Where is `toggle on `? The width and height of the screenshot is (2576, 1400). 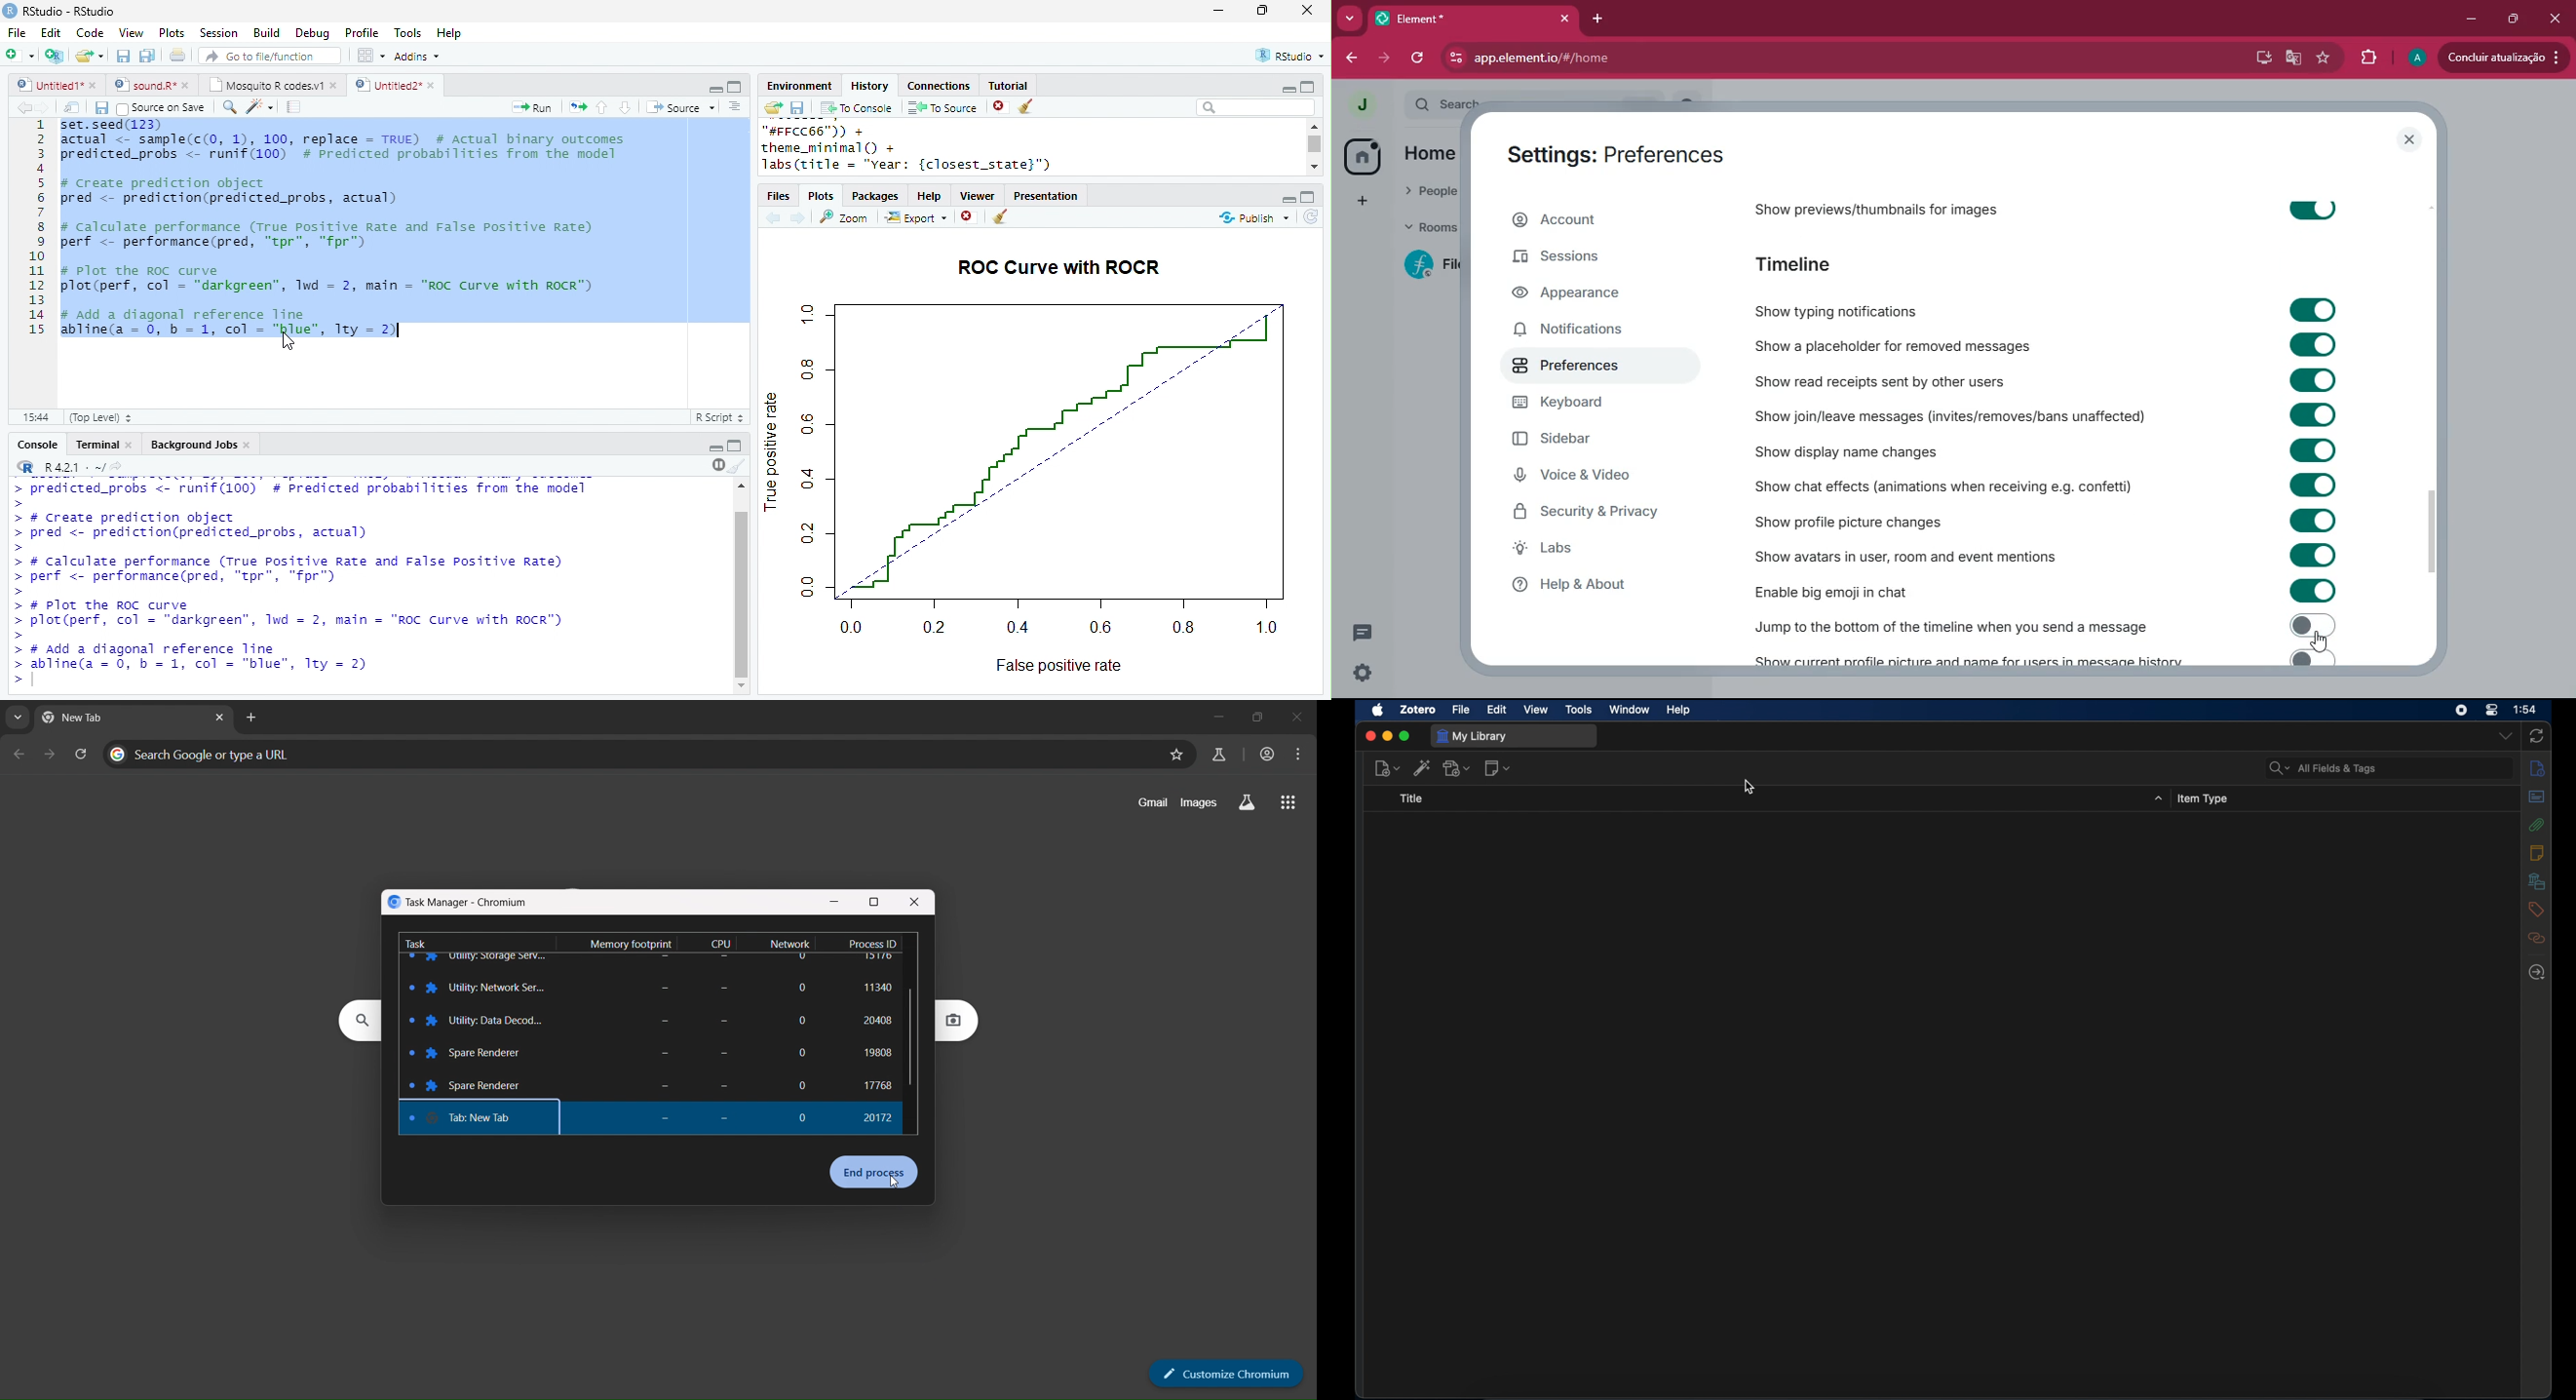 toggle on  is located at coordinates (2312, 448).